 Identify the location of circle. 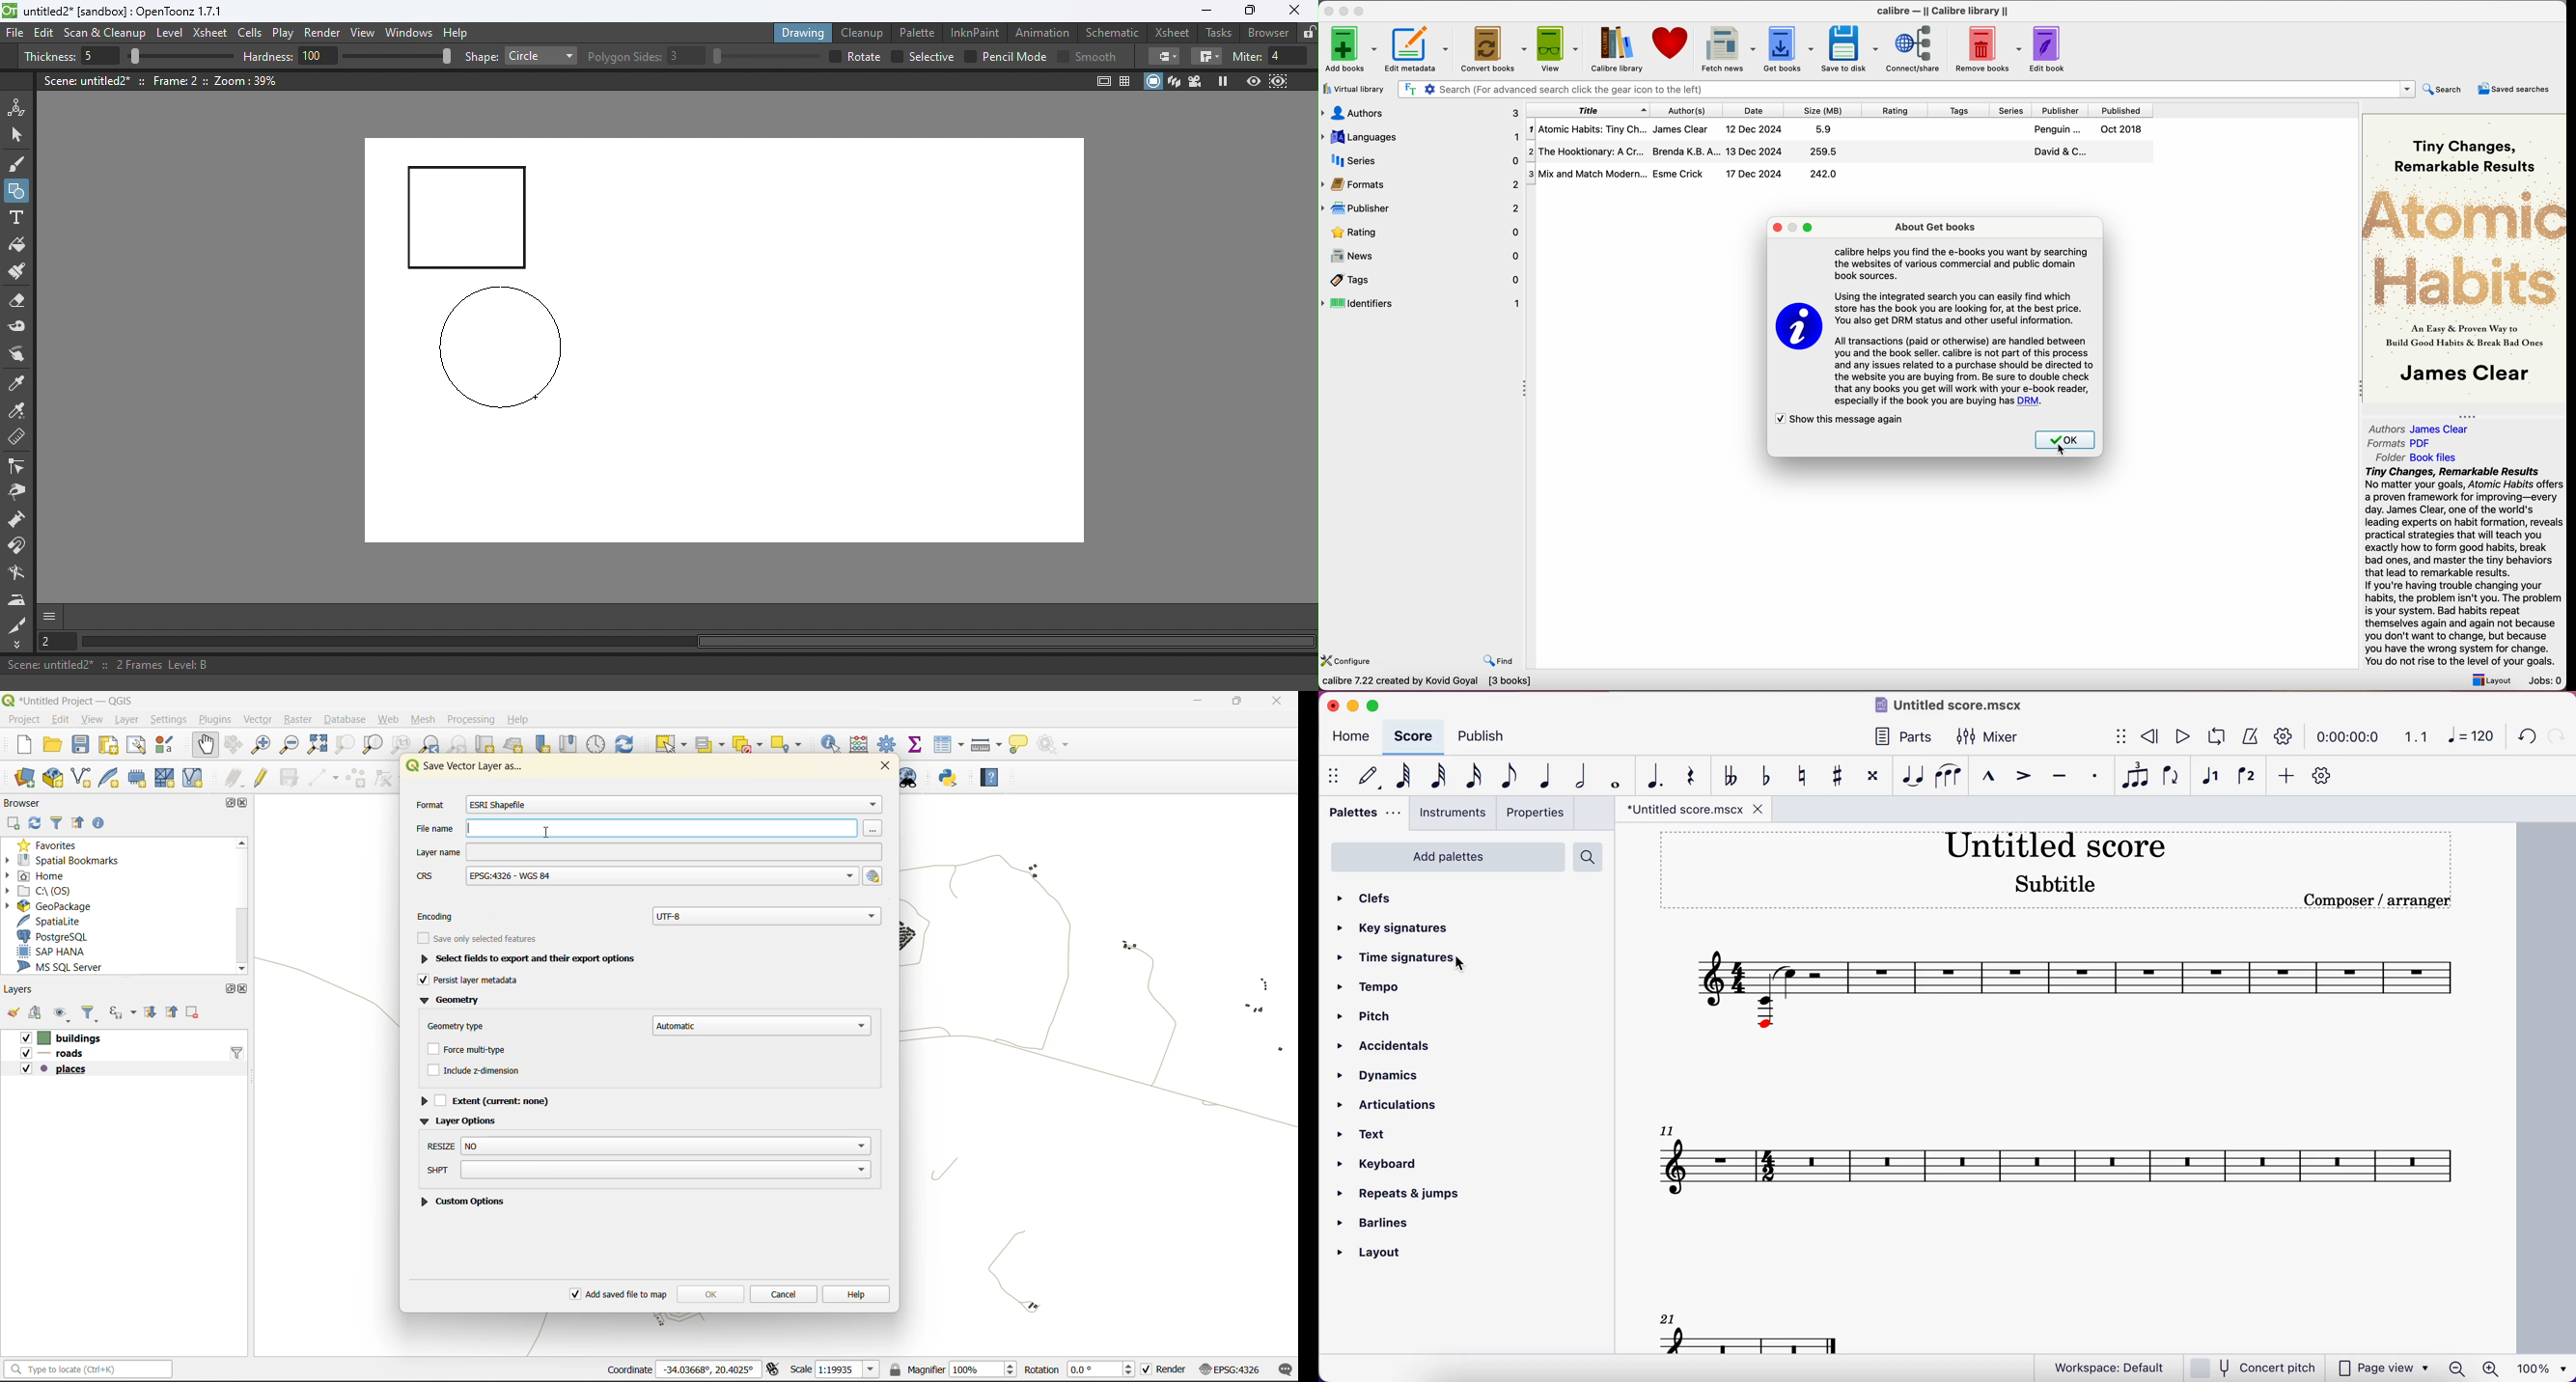
(500, 348).